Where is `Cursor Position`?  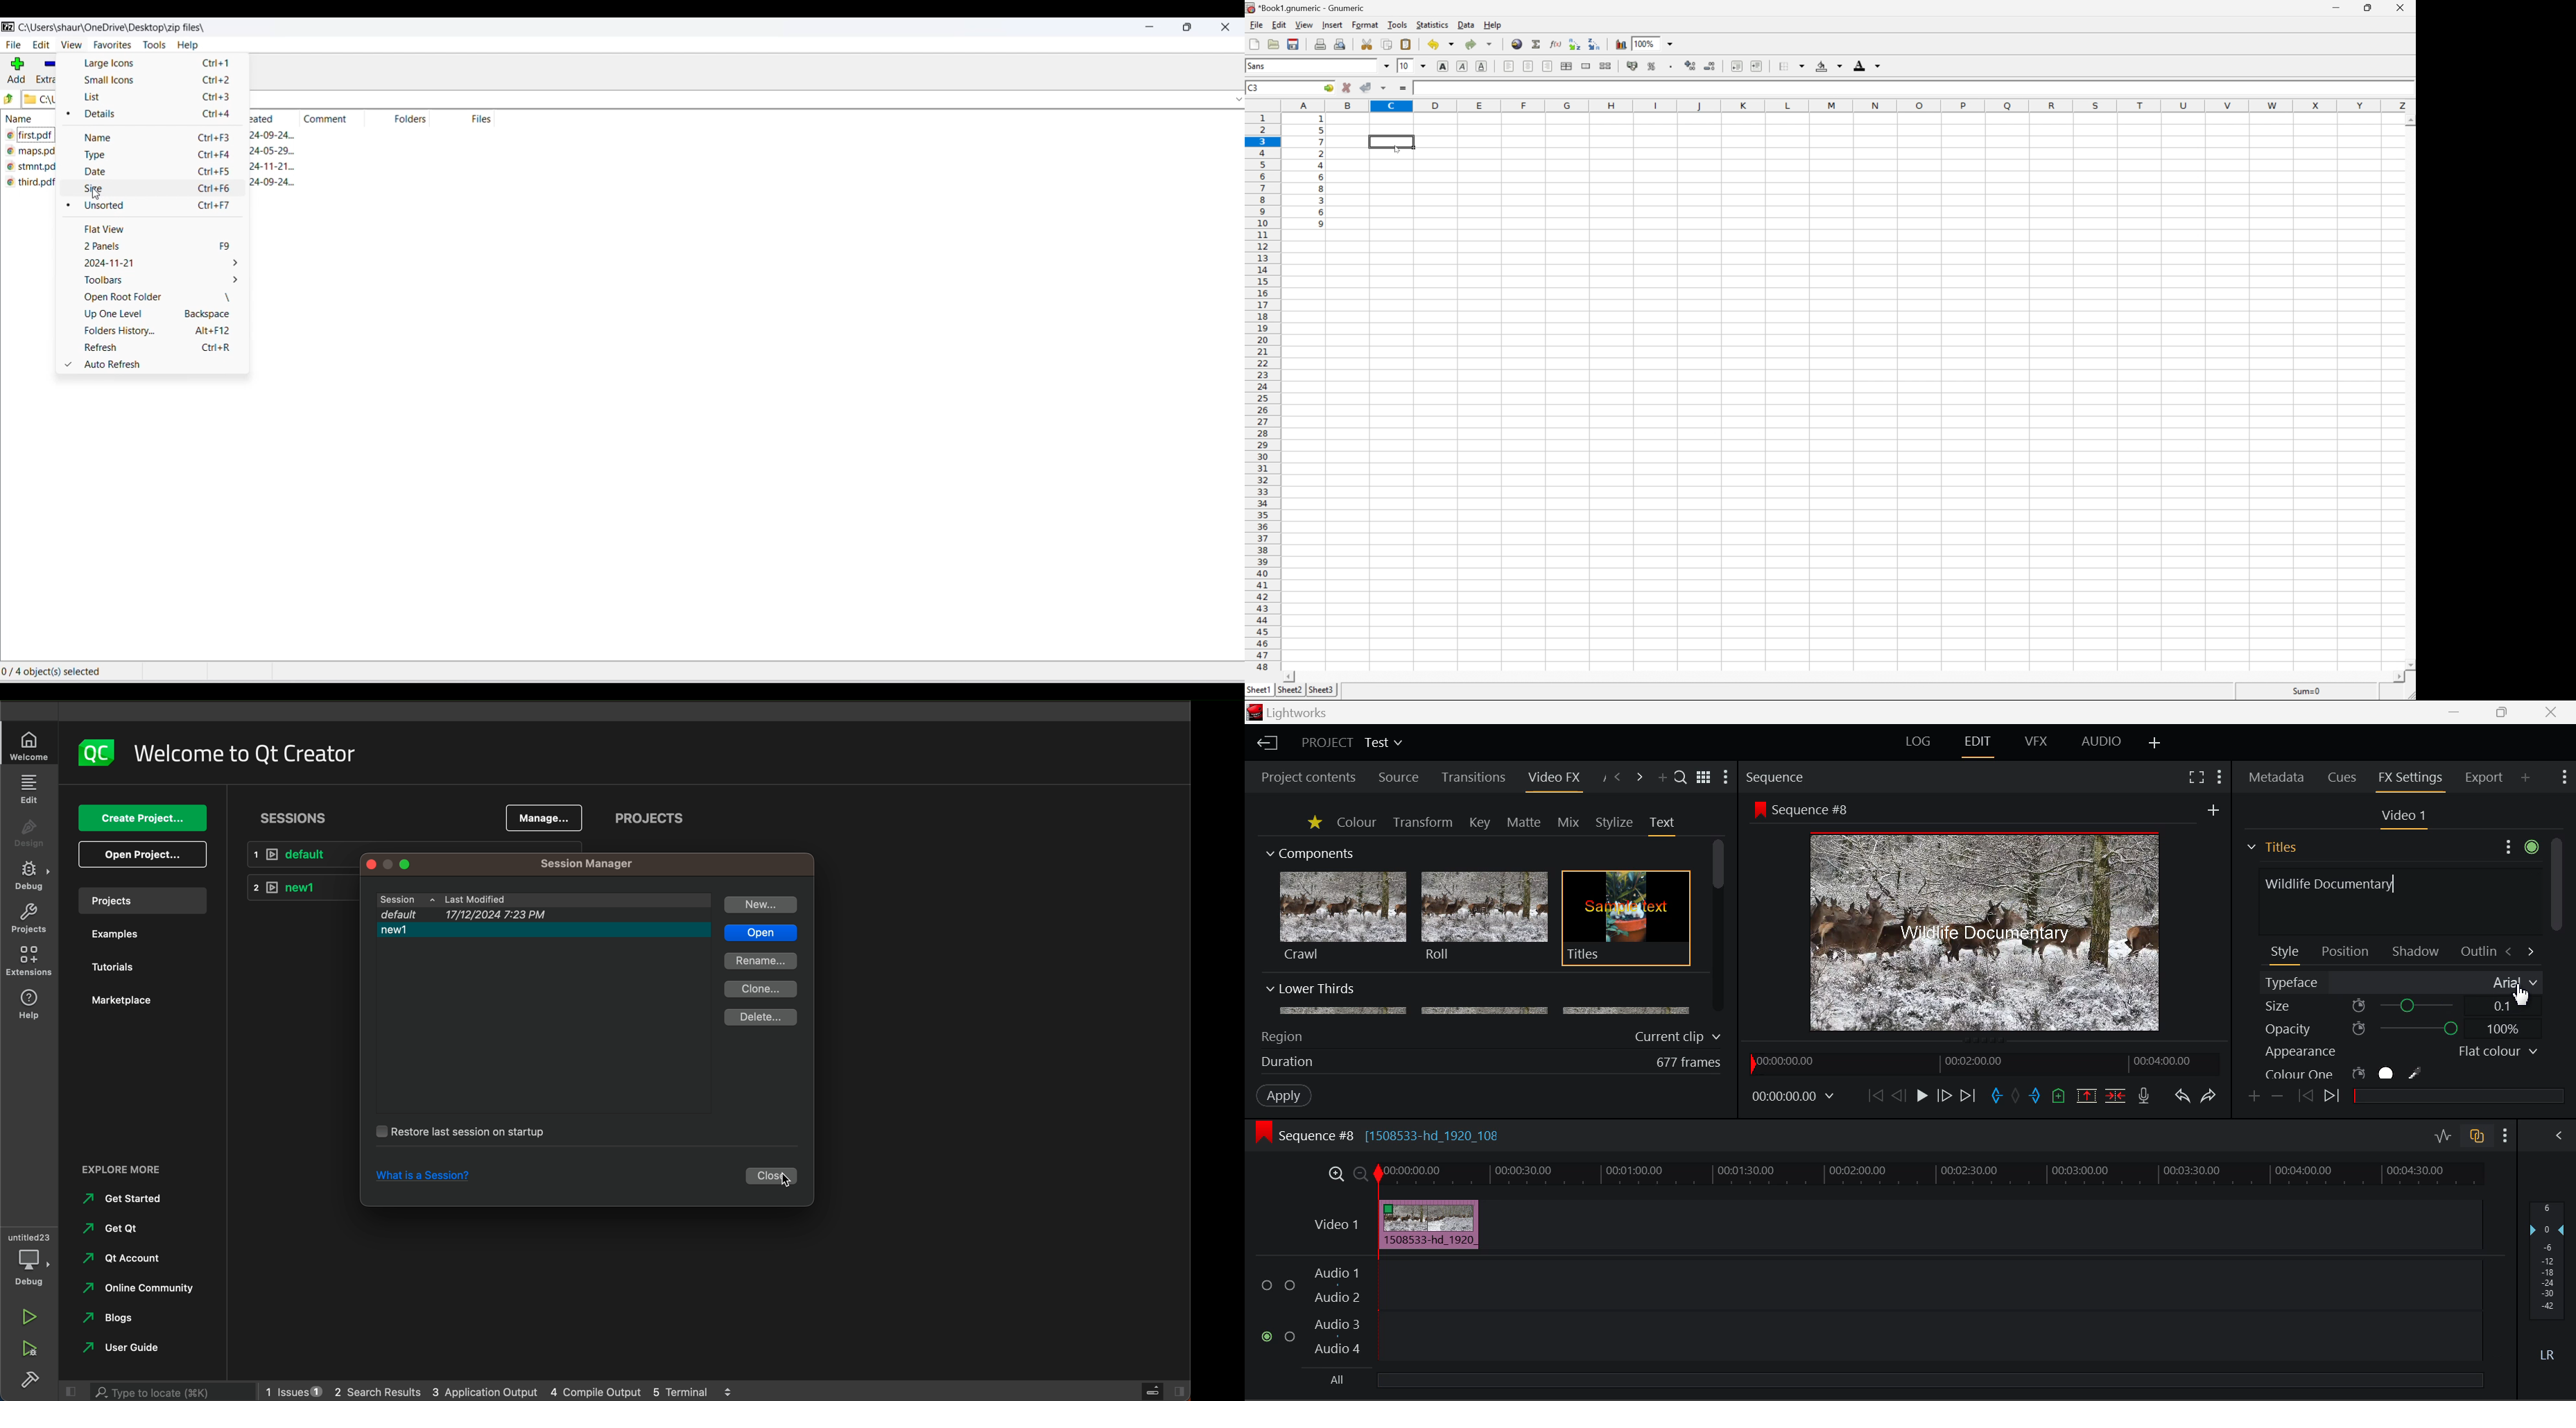
Cursor Position is located at coordinates (2521, 994).